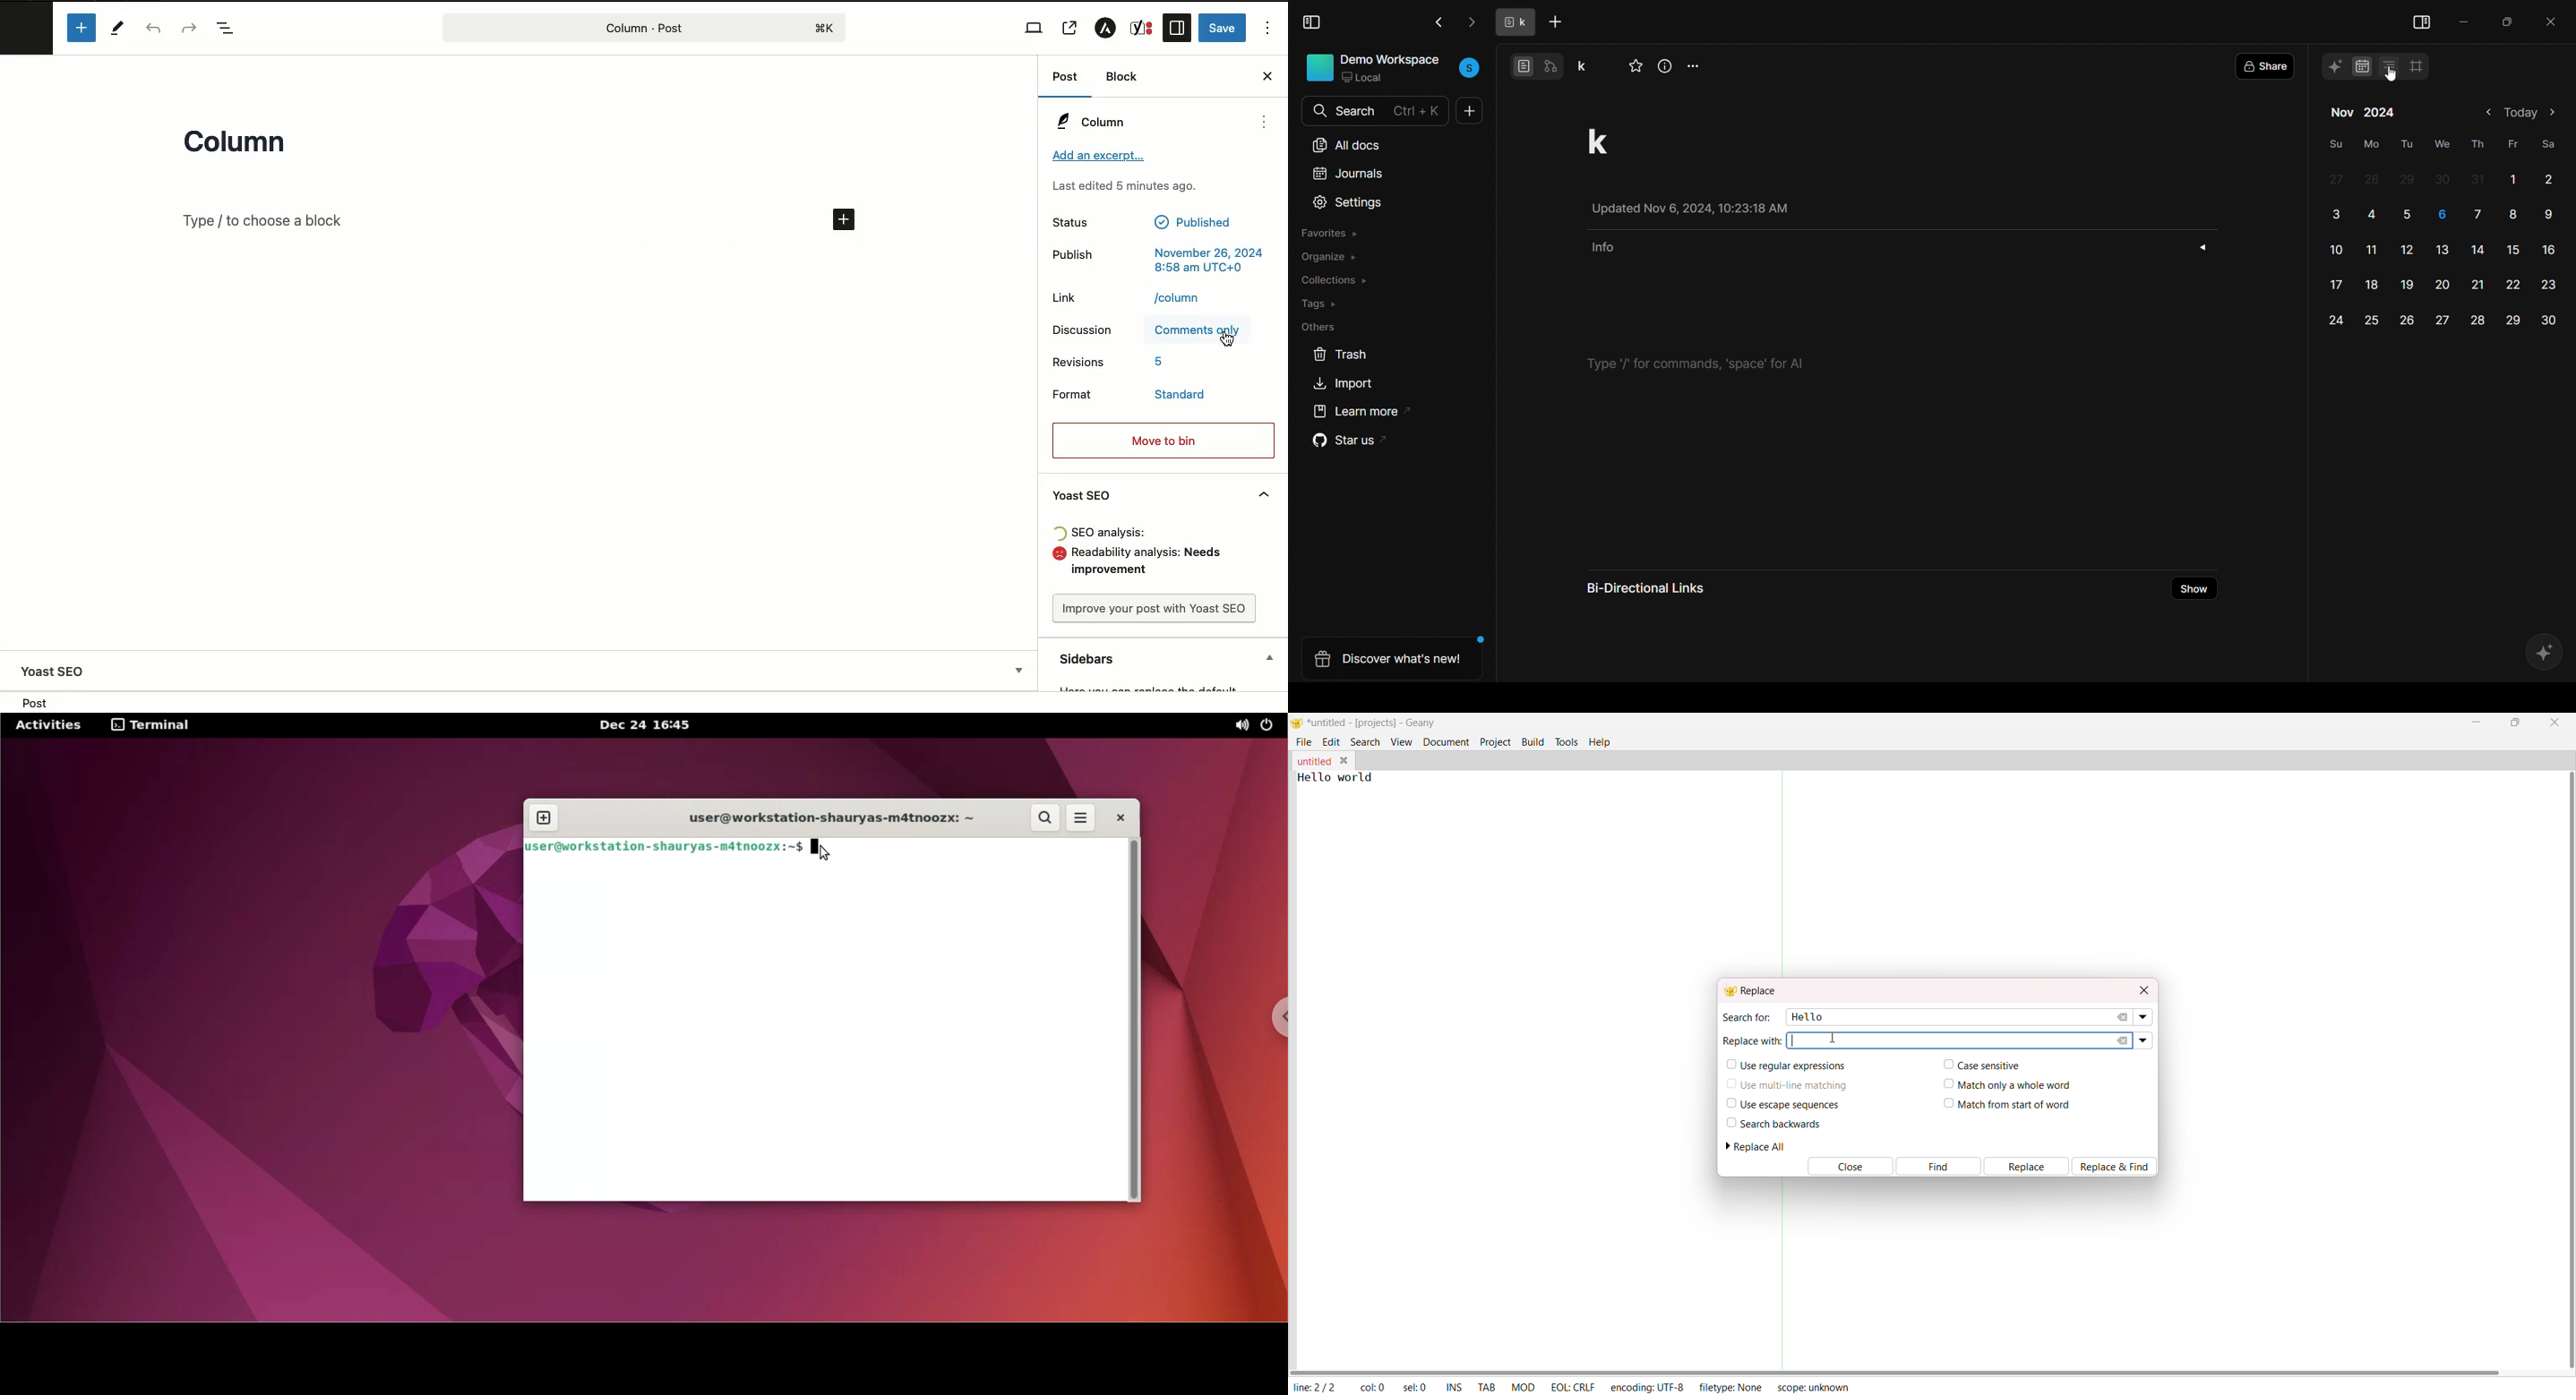 This screenshot has width=2576, height=1400. I want to click on encoding: UTF-8, so click(1646, 1387).